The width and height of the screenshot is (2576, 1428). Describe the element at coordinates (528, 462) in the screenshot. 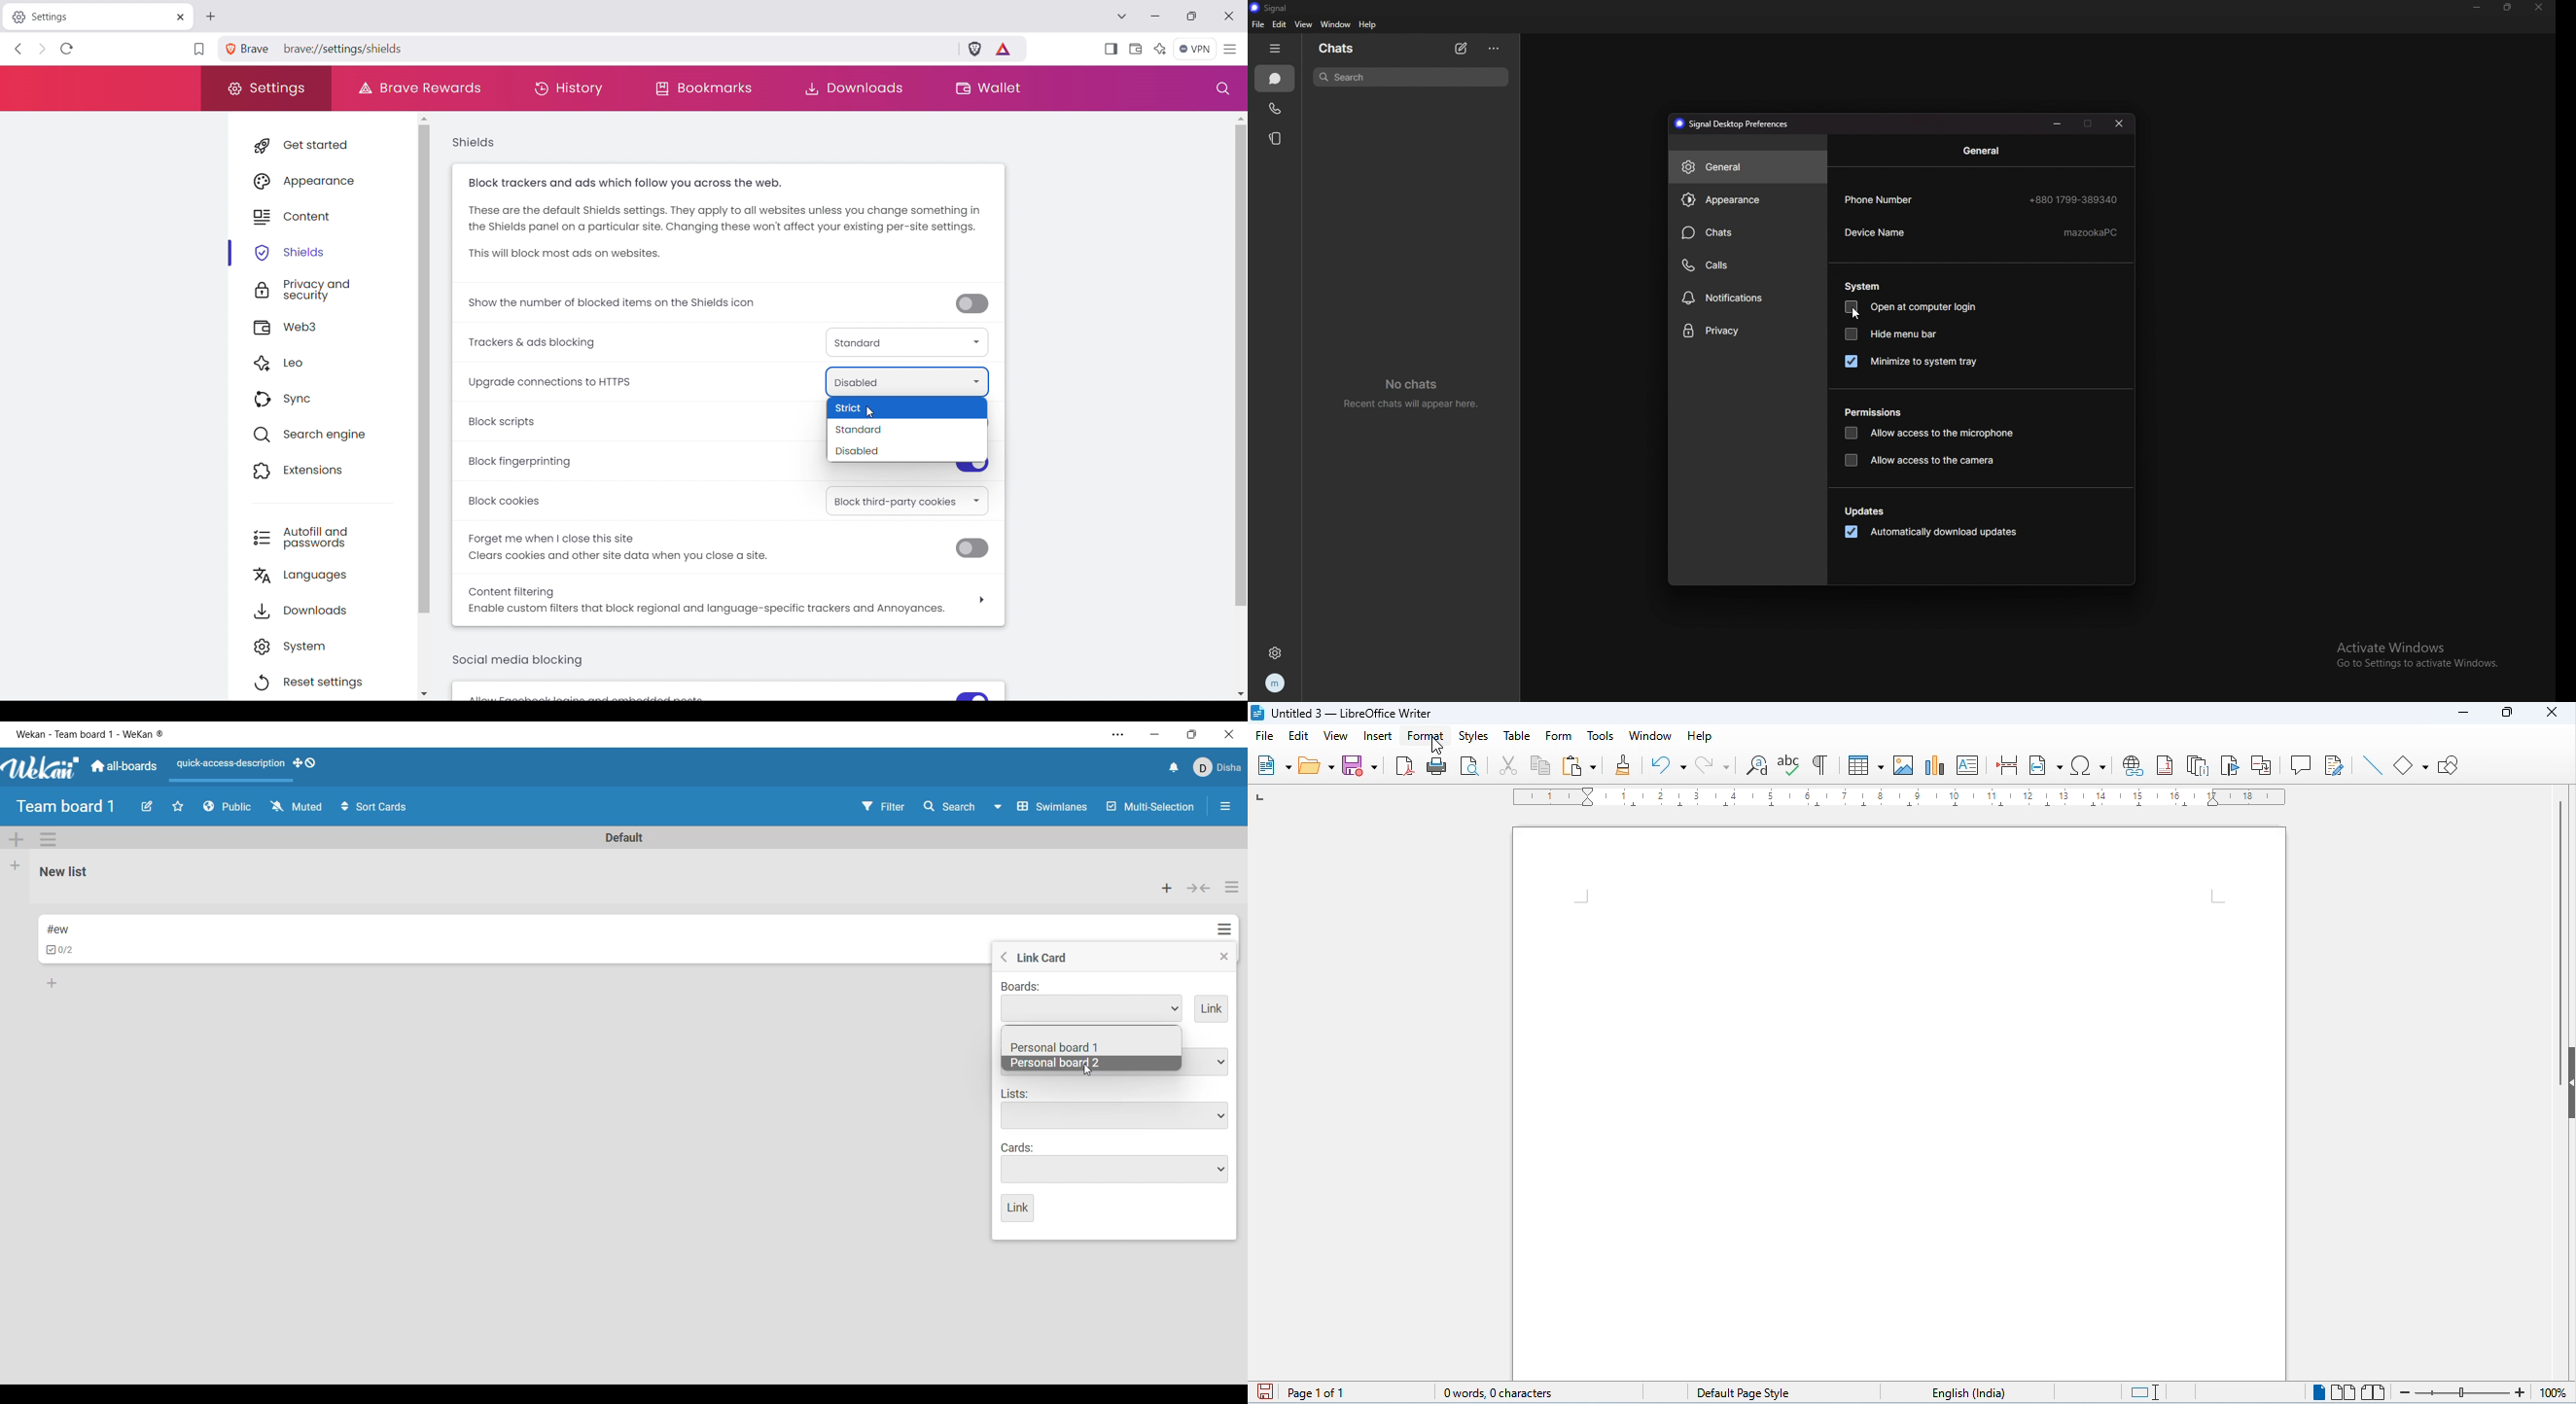

I see `block fingerprinting` at that location.